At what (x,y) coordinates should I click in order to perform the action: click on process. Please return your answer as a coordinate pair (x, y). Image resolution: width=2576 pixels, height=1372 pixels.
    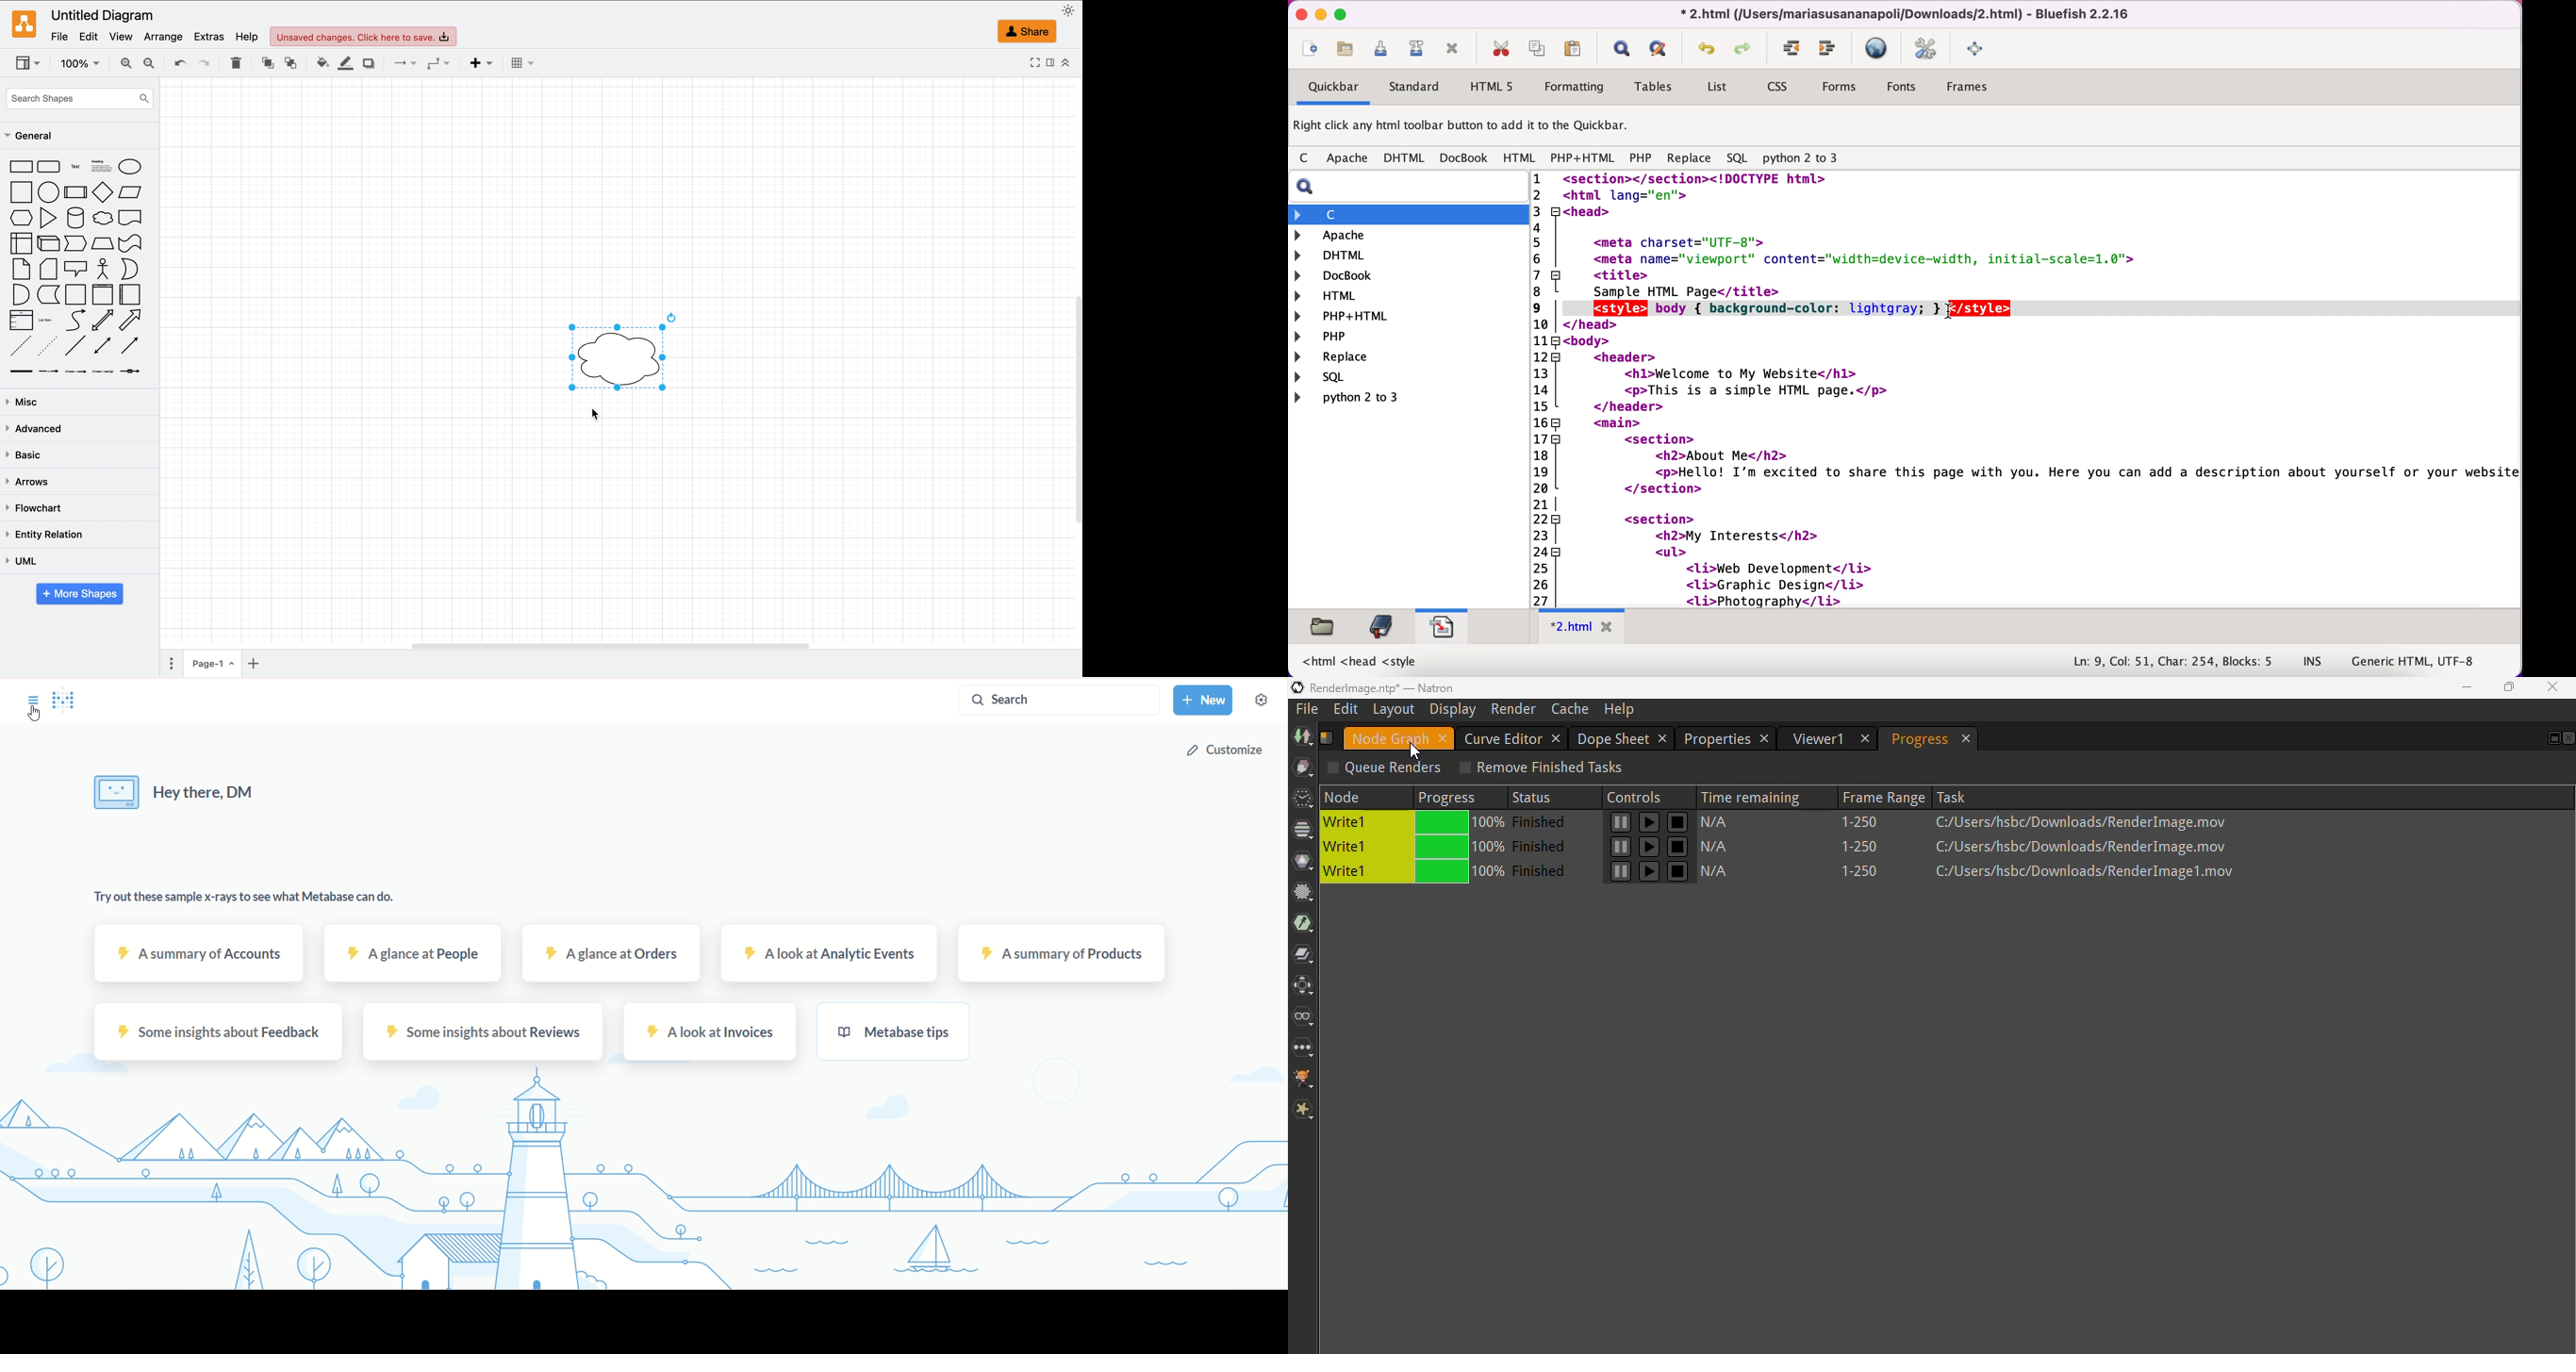
    Looking at the image, I should click on (76, 191).